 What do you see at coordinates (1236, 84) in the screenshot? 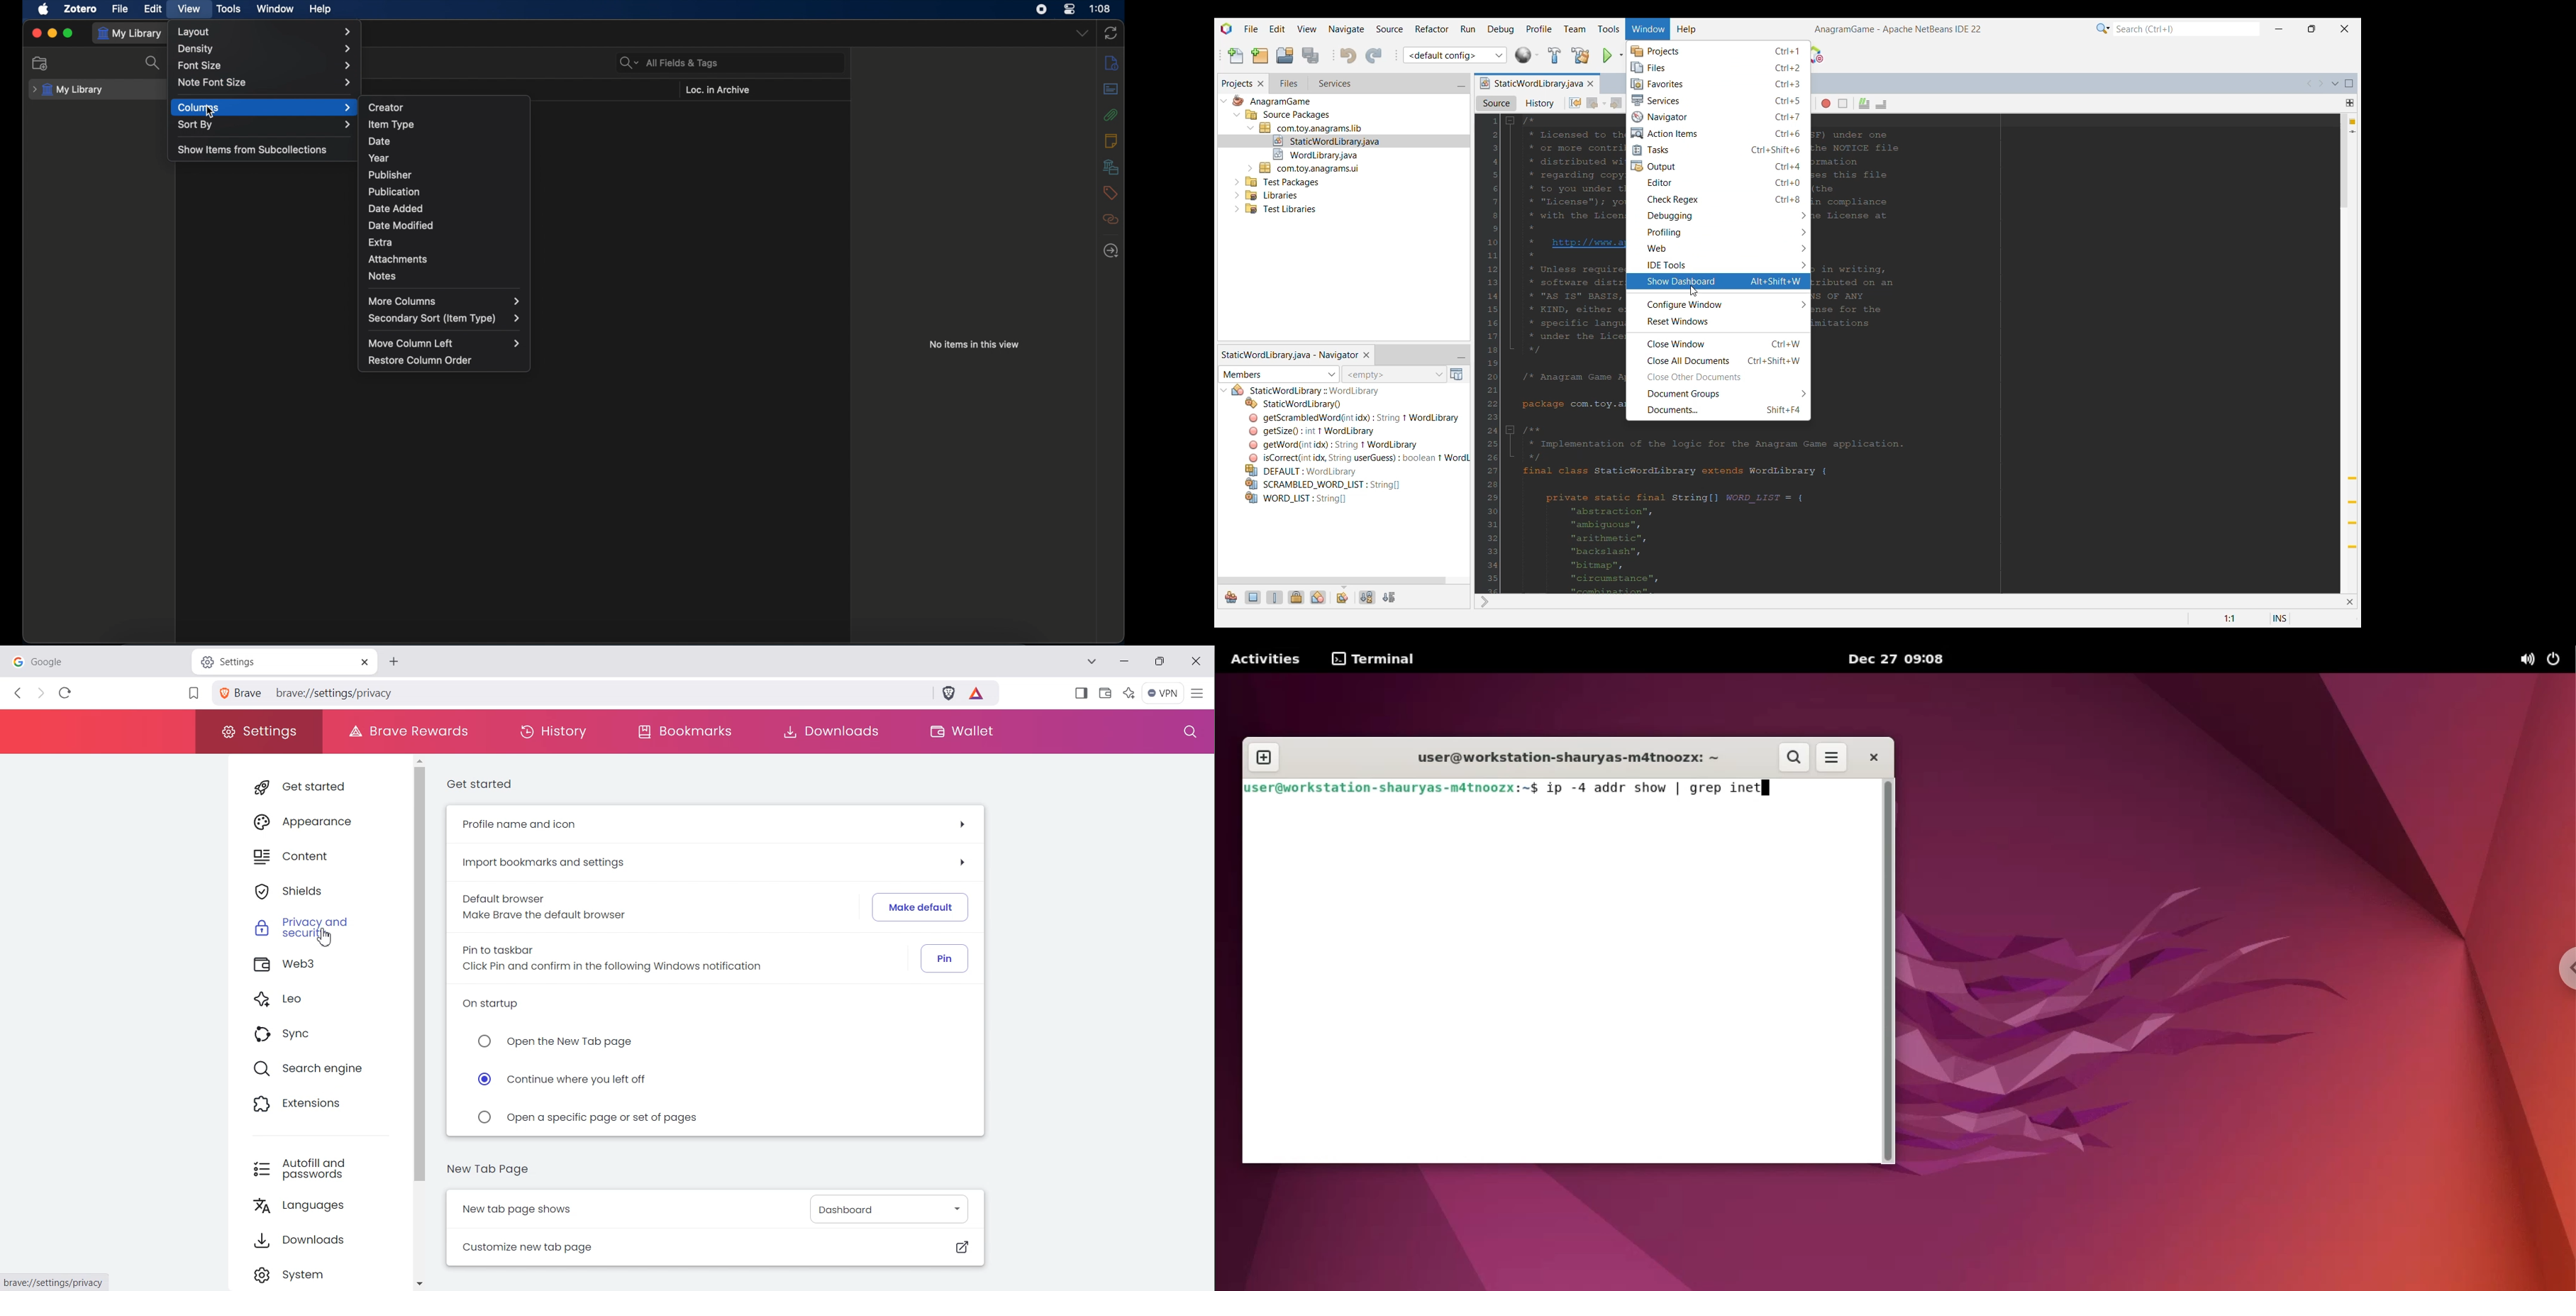
I see `Current selection` at bounding box center [1236, 84].